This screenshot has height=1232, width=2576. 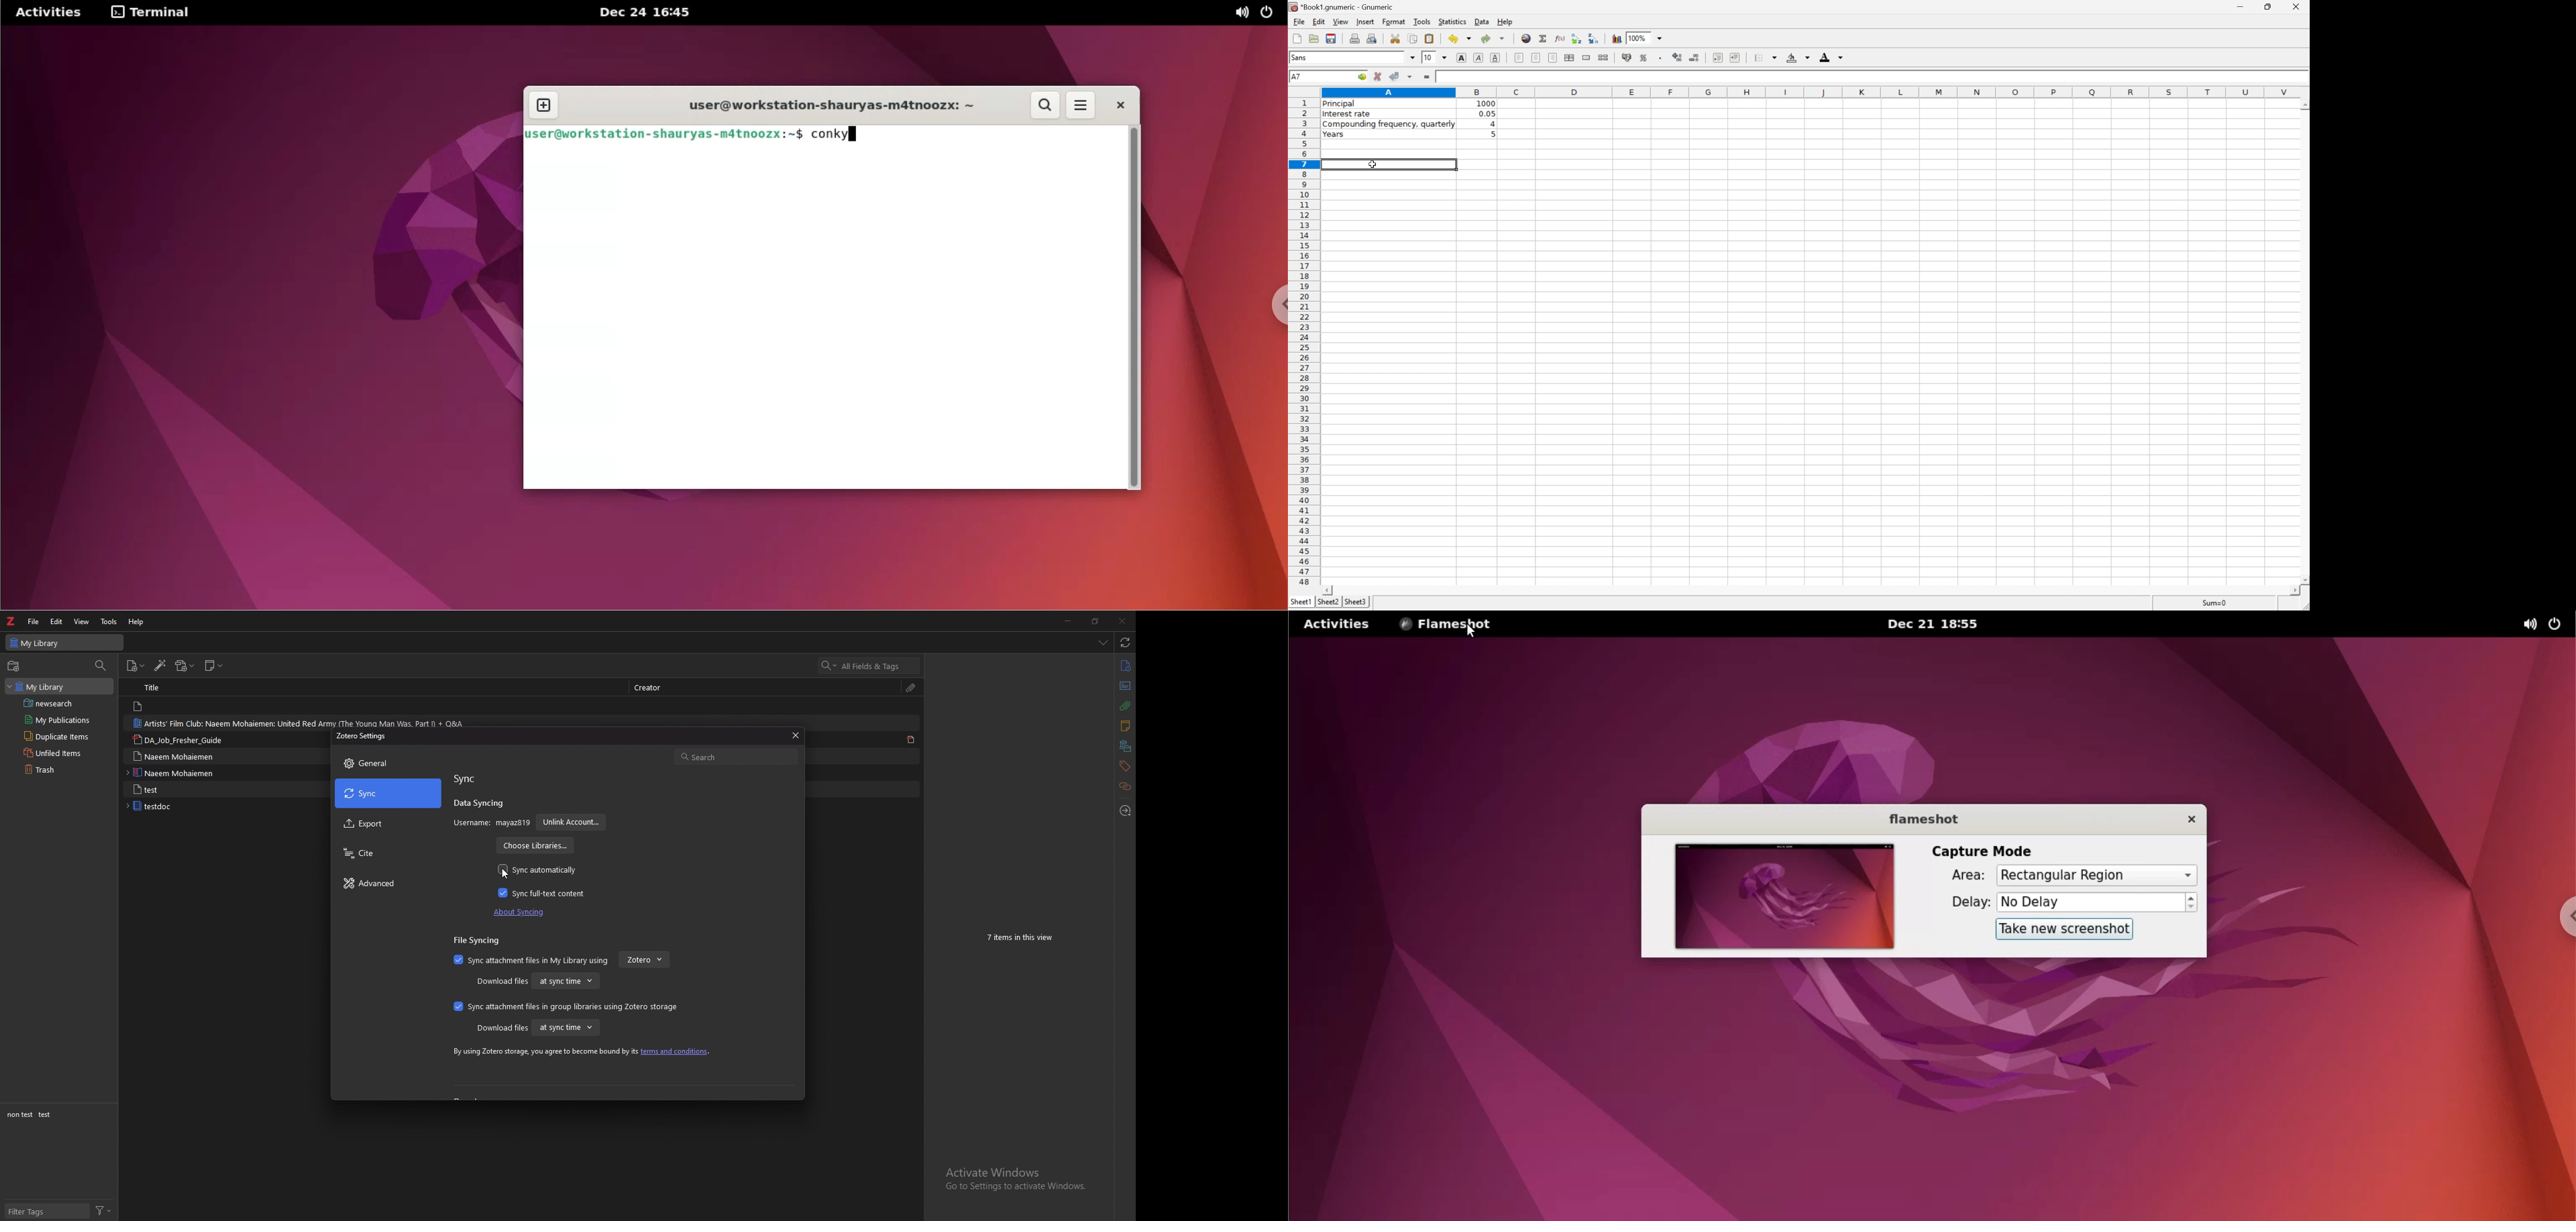 What do you see at coordinates (912, 741) in the screenshot?
I see `pdf` at bounding box center [912, 741].